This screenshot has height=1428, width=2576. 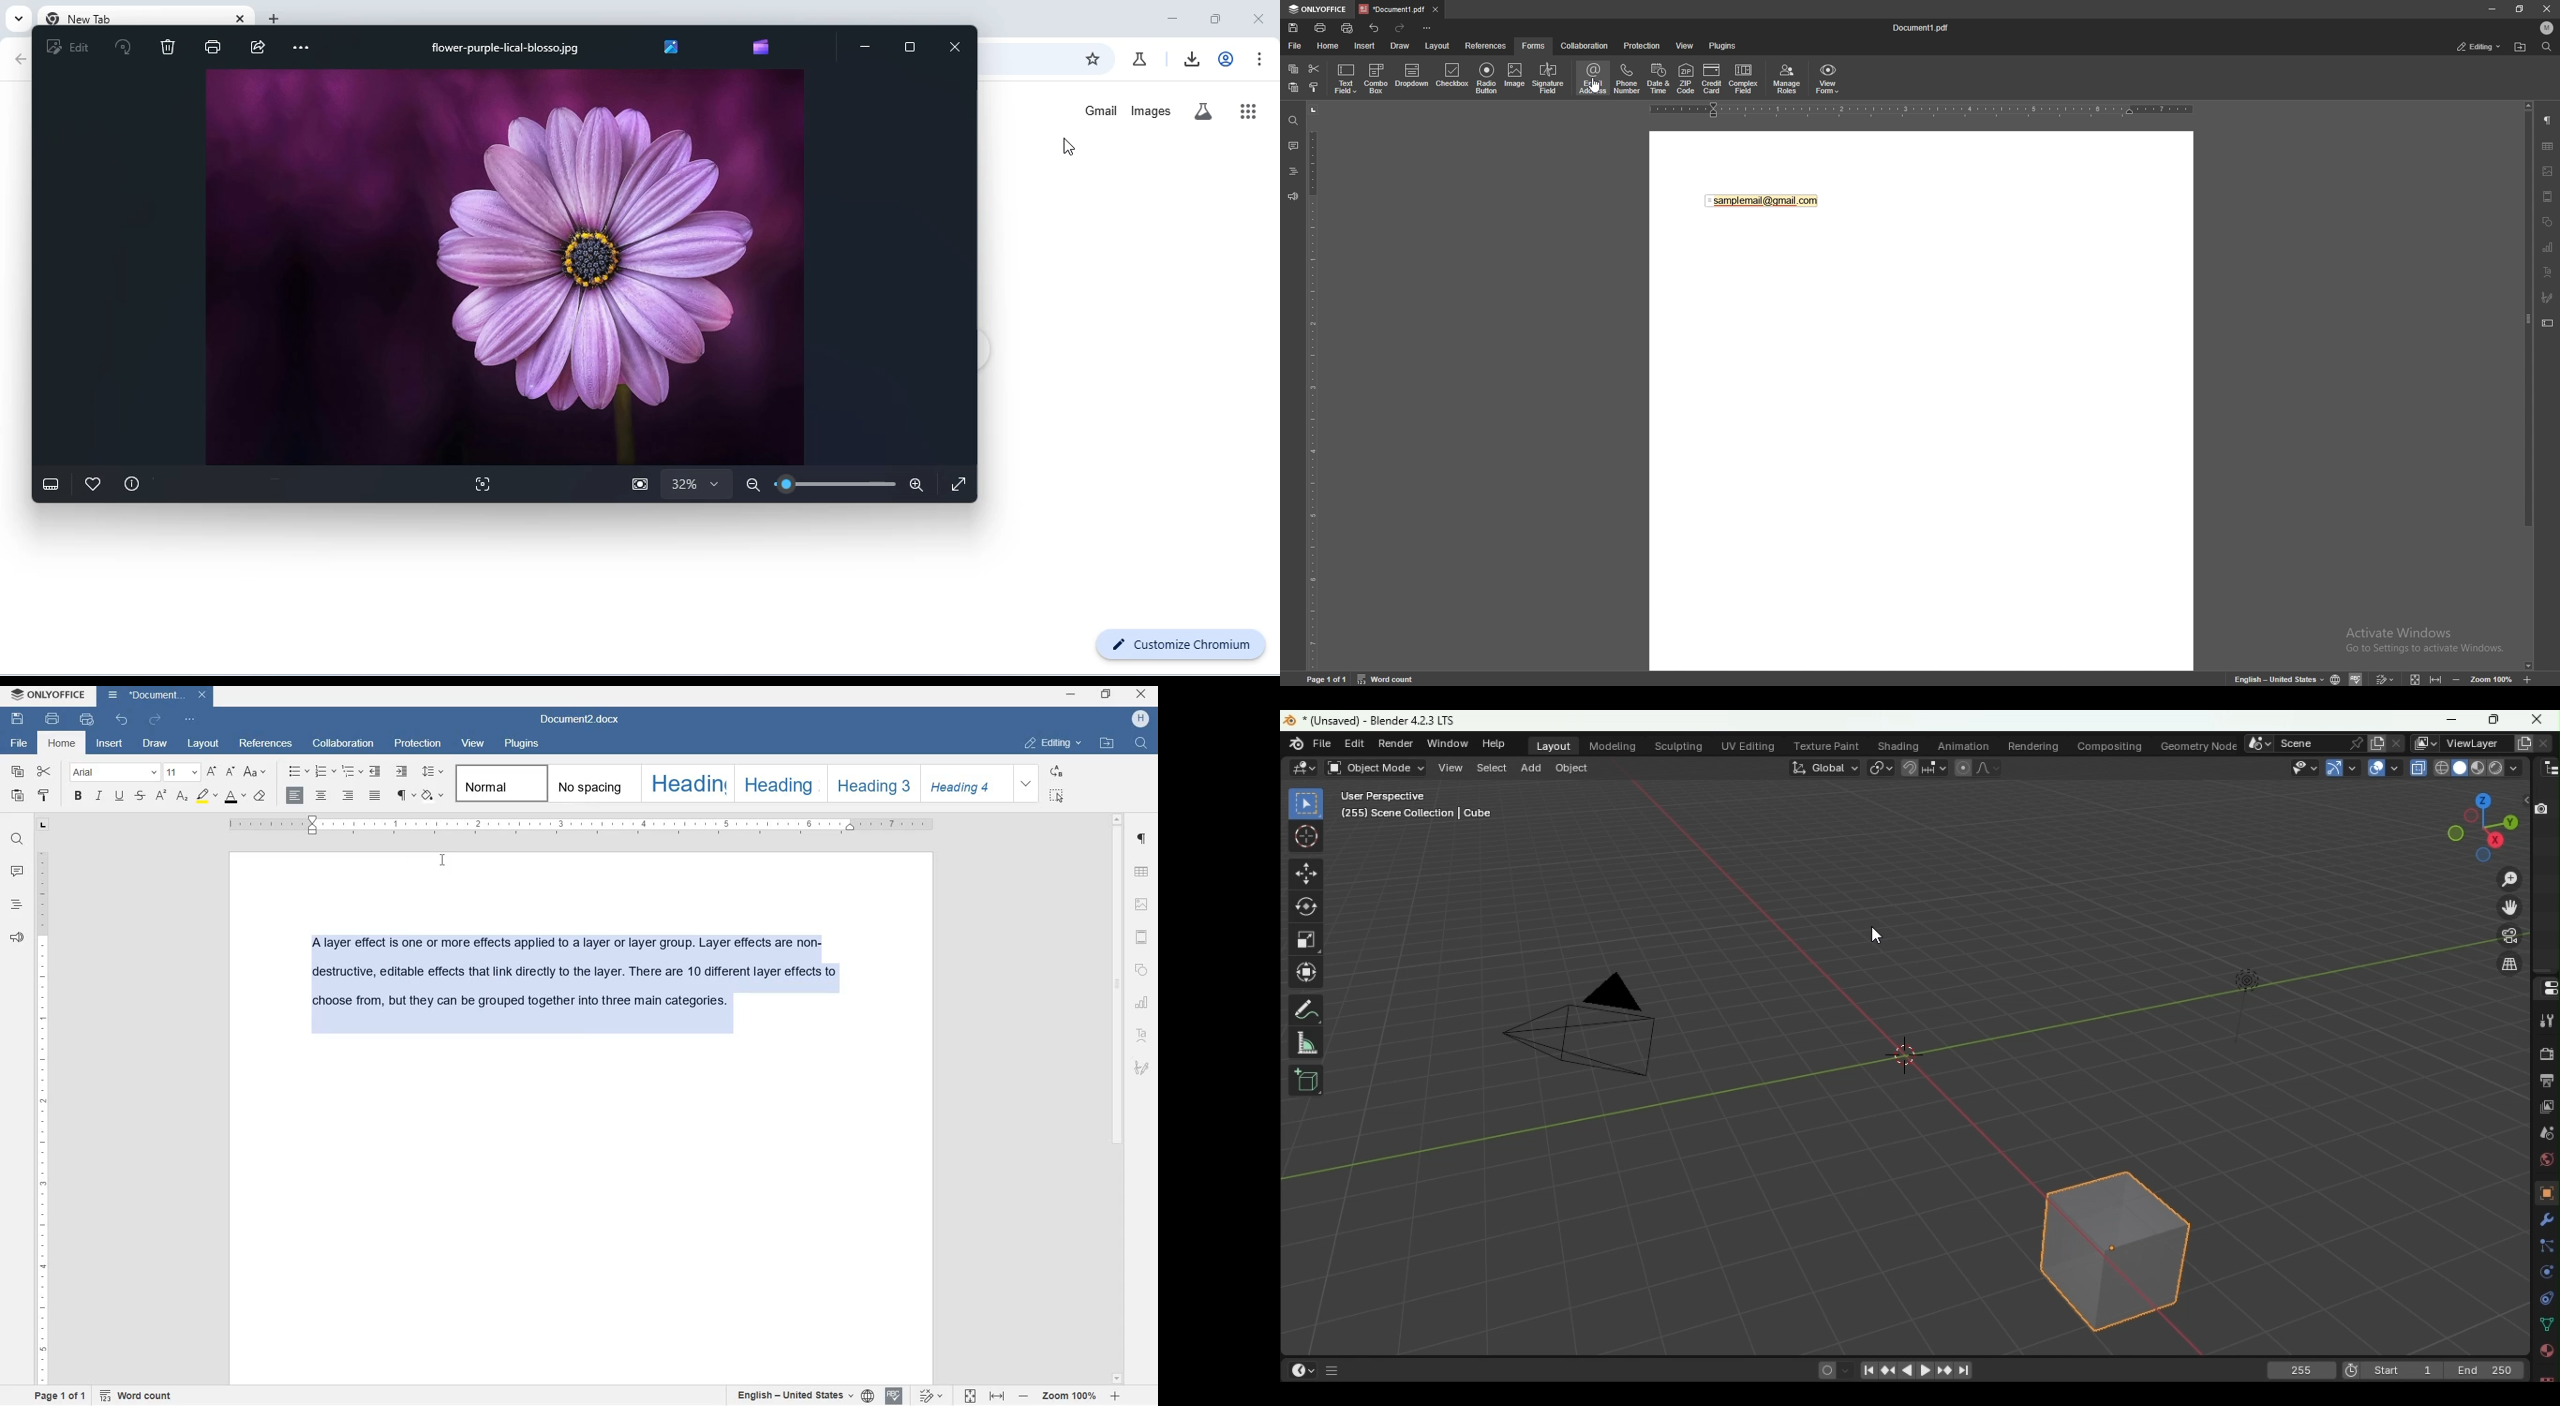 I want to click on zip code, so click(x=1686, y=80).